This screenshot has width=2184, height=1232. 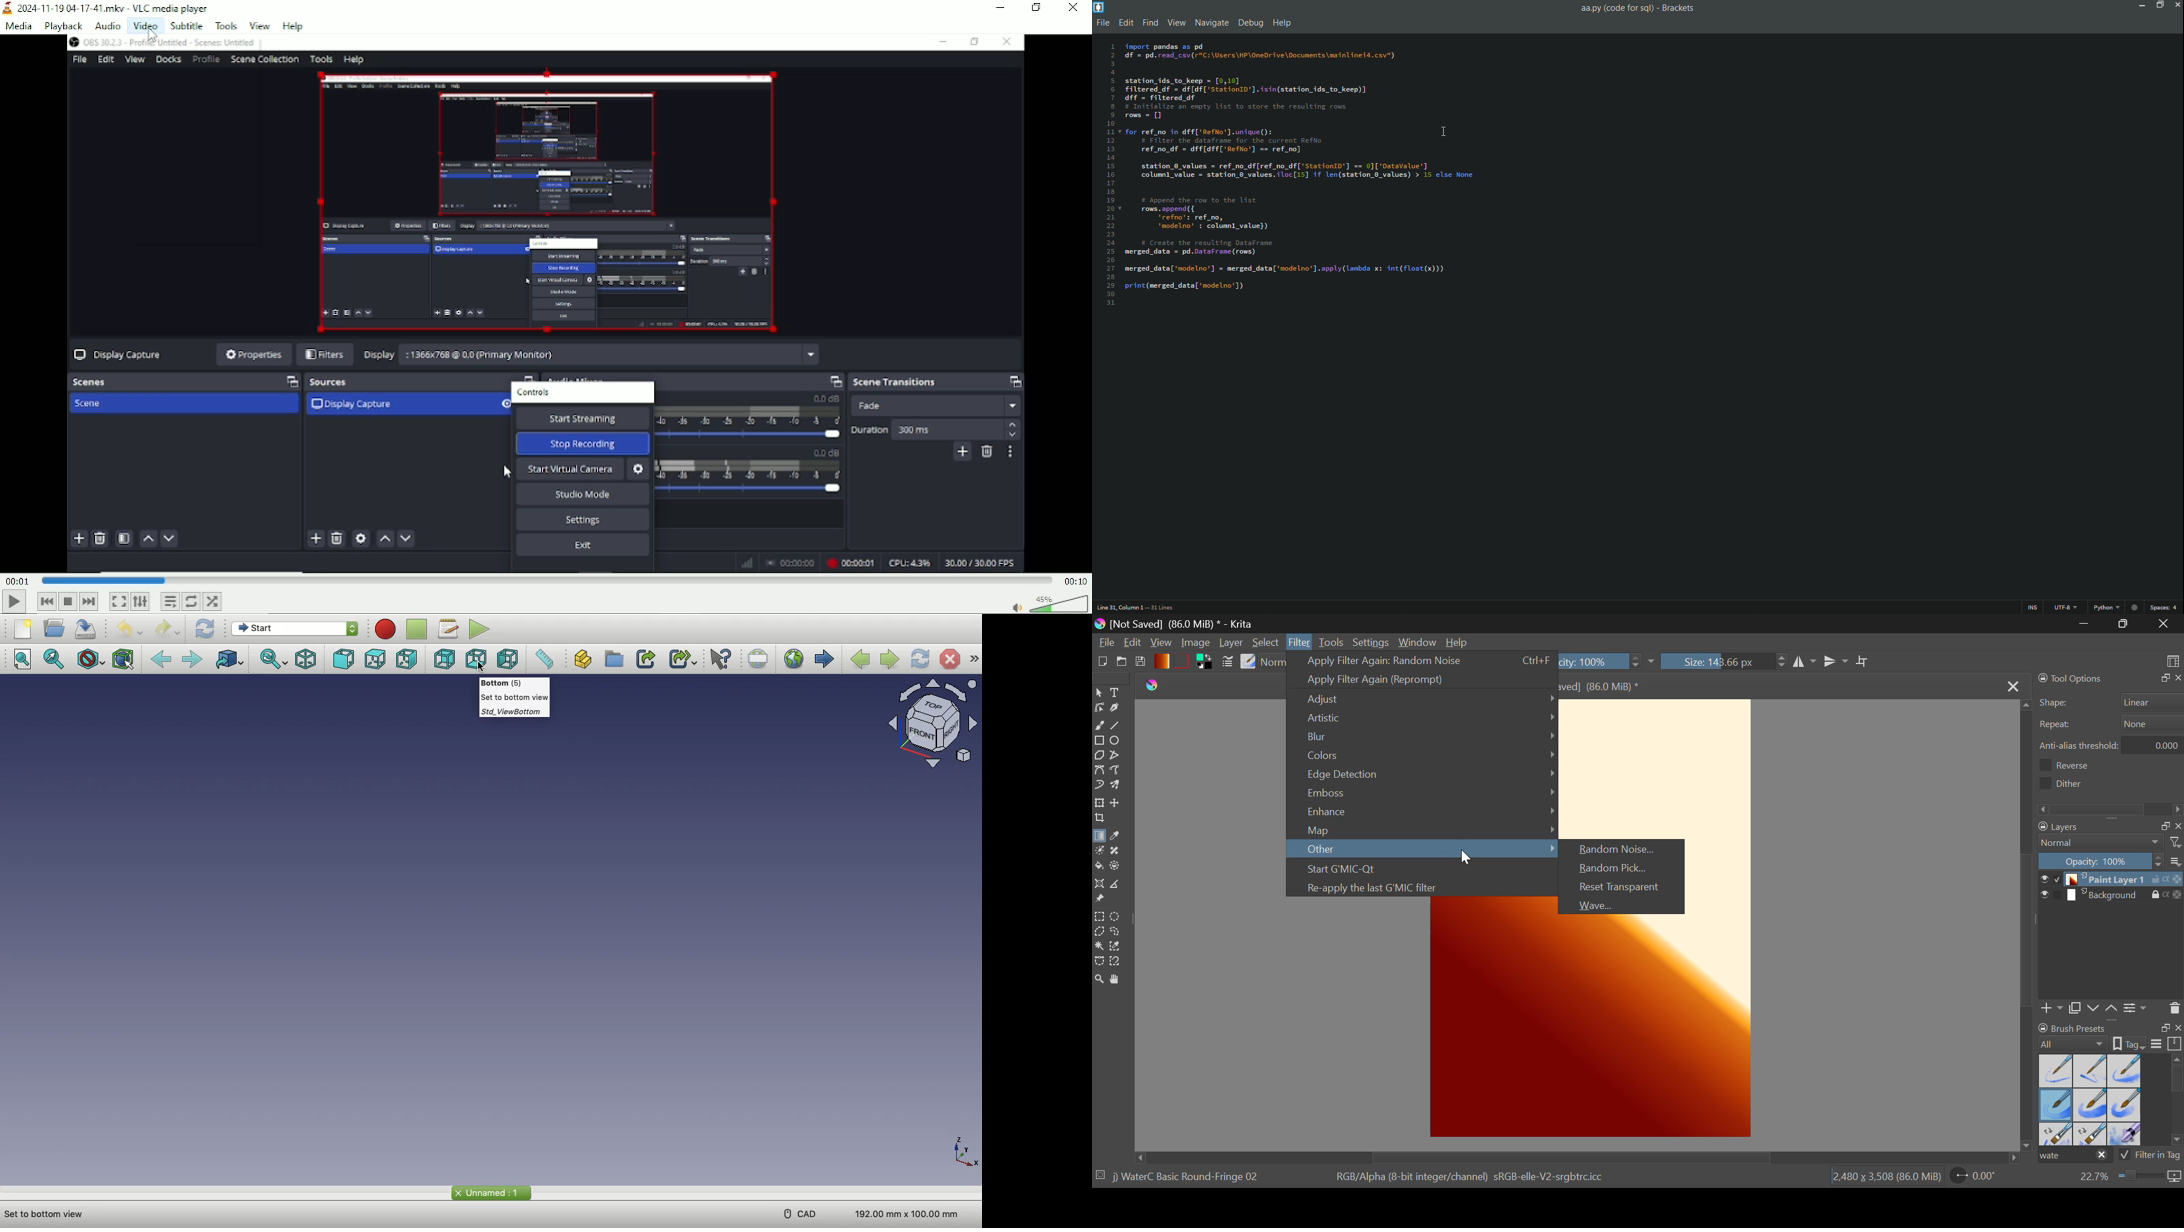 What do you see at coordinates (1422, 755) in the screenshot?
I see `Colors` at bounding box center [1422, 755].